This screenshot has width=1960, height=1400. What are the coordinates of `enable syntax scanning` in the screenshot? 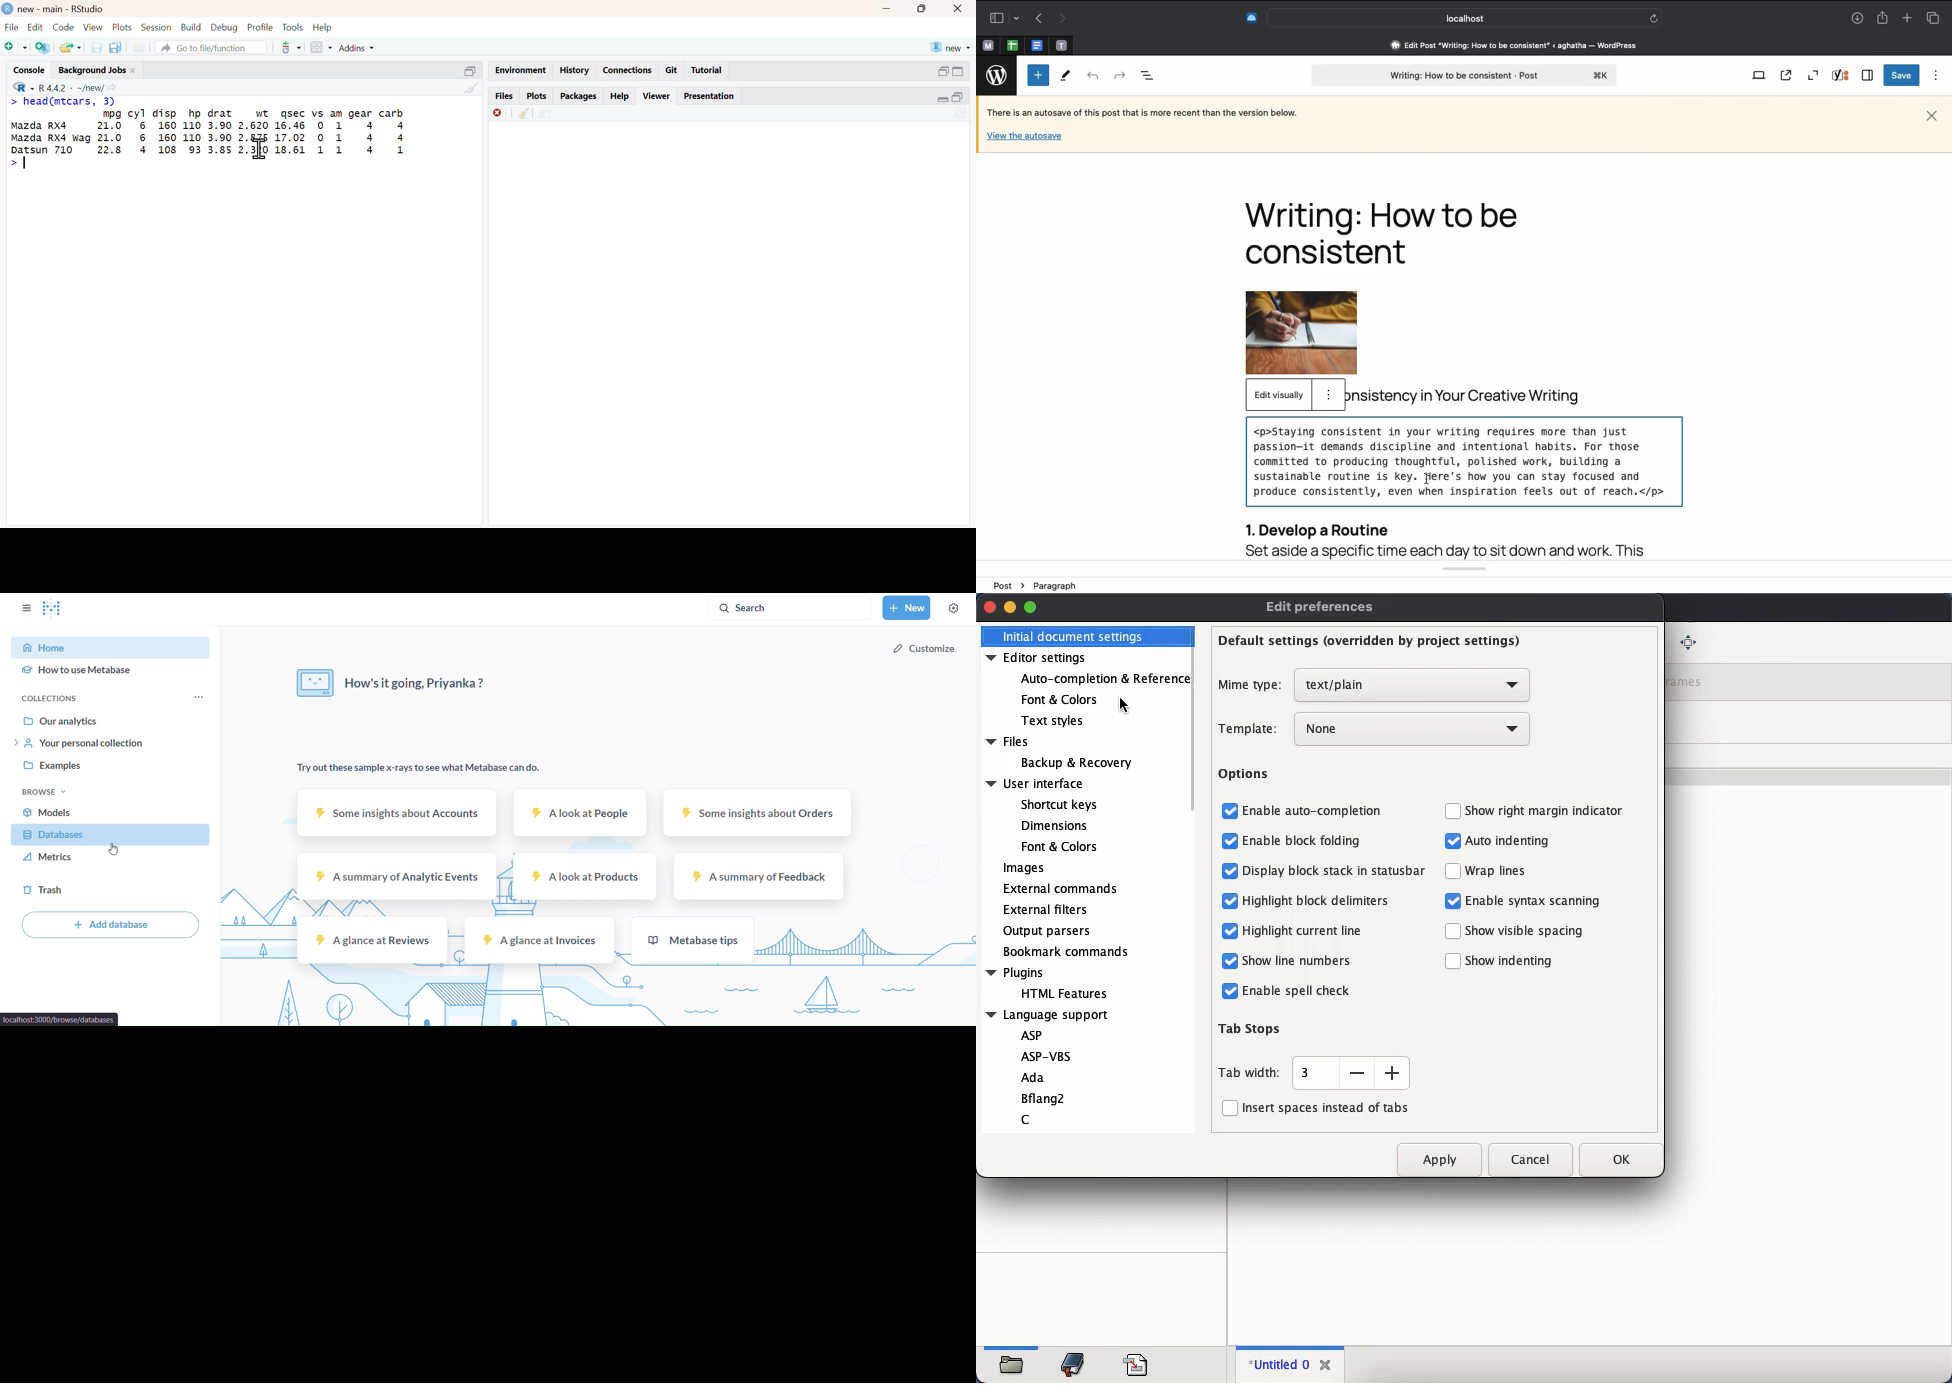 It's located at (1523, 902).